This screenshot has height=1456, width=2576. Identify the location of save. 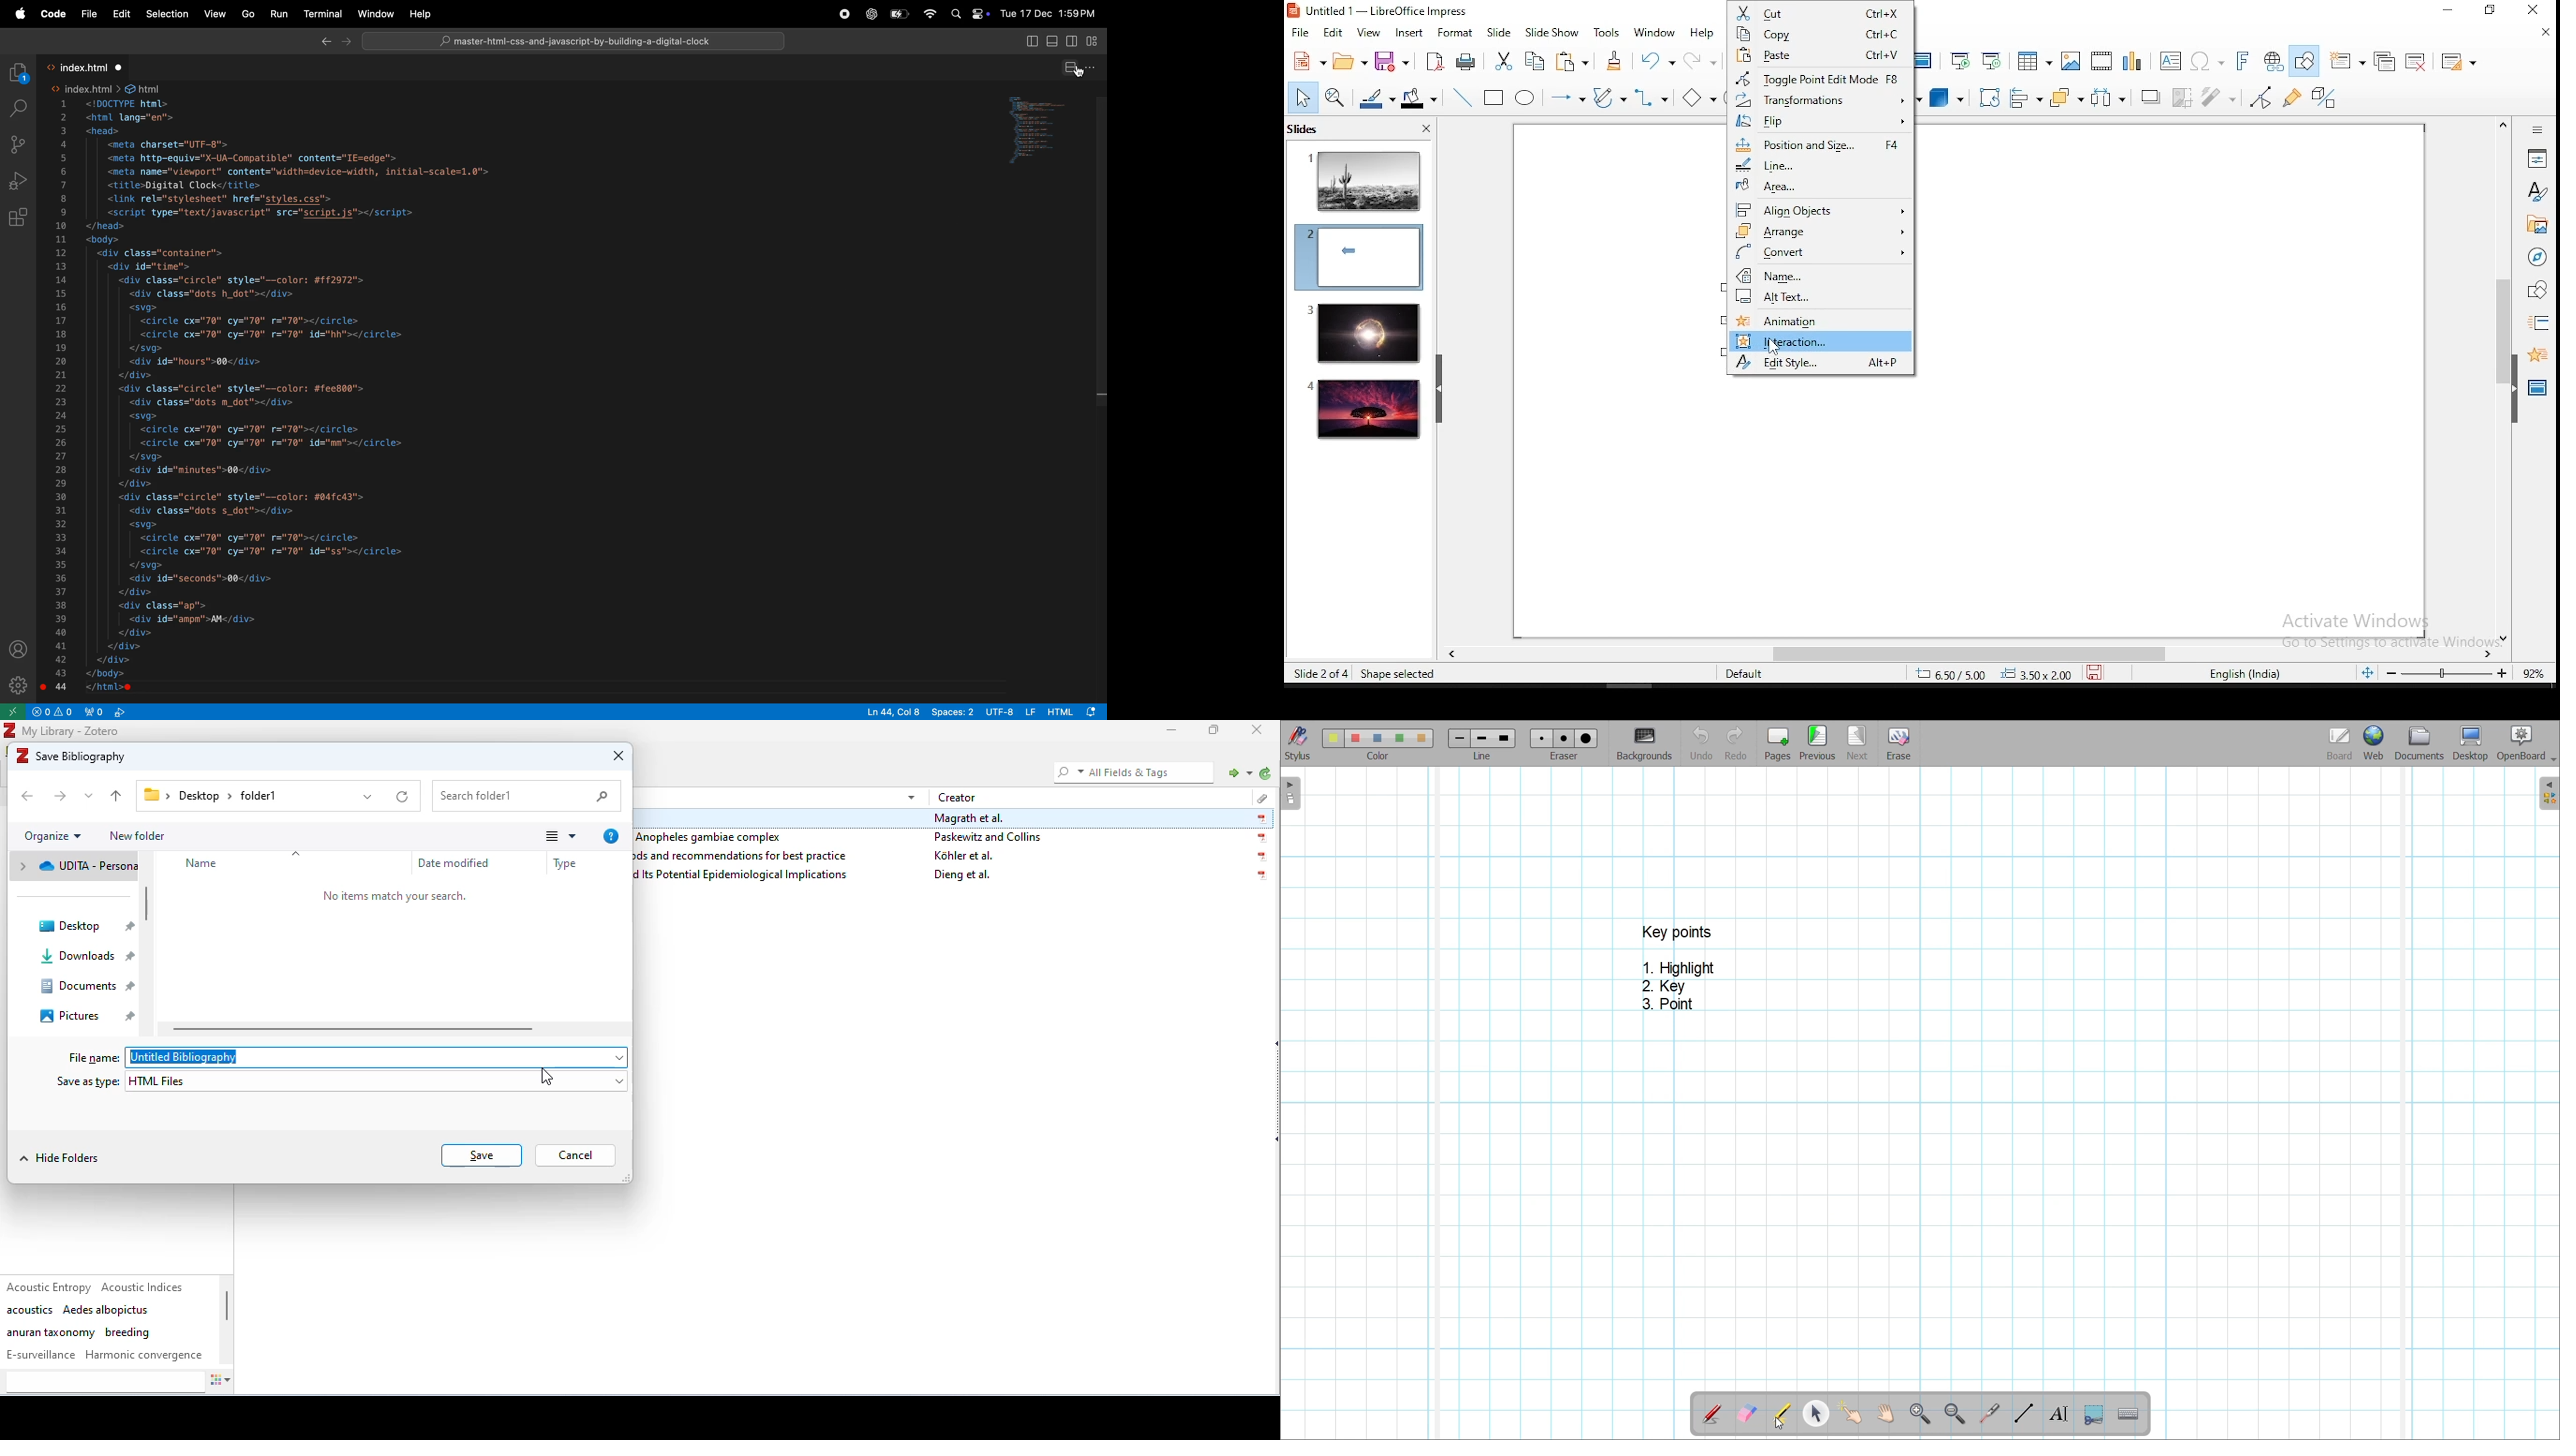
(2099, 673).